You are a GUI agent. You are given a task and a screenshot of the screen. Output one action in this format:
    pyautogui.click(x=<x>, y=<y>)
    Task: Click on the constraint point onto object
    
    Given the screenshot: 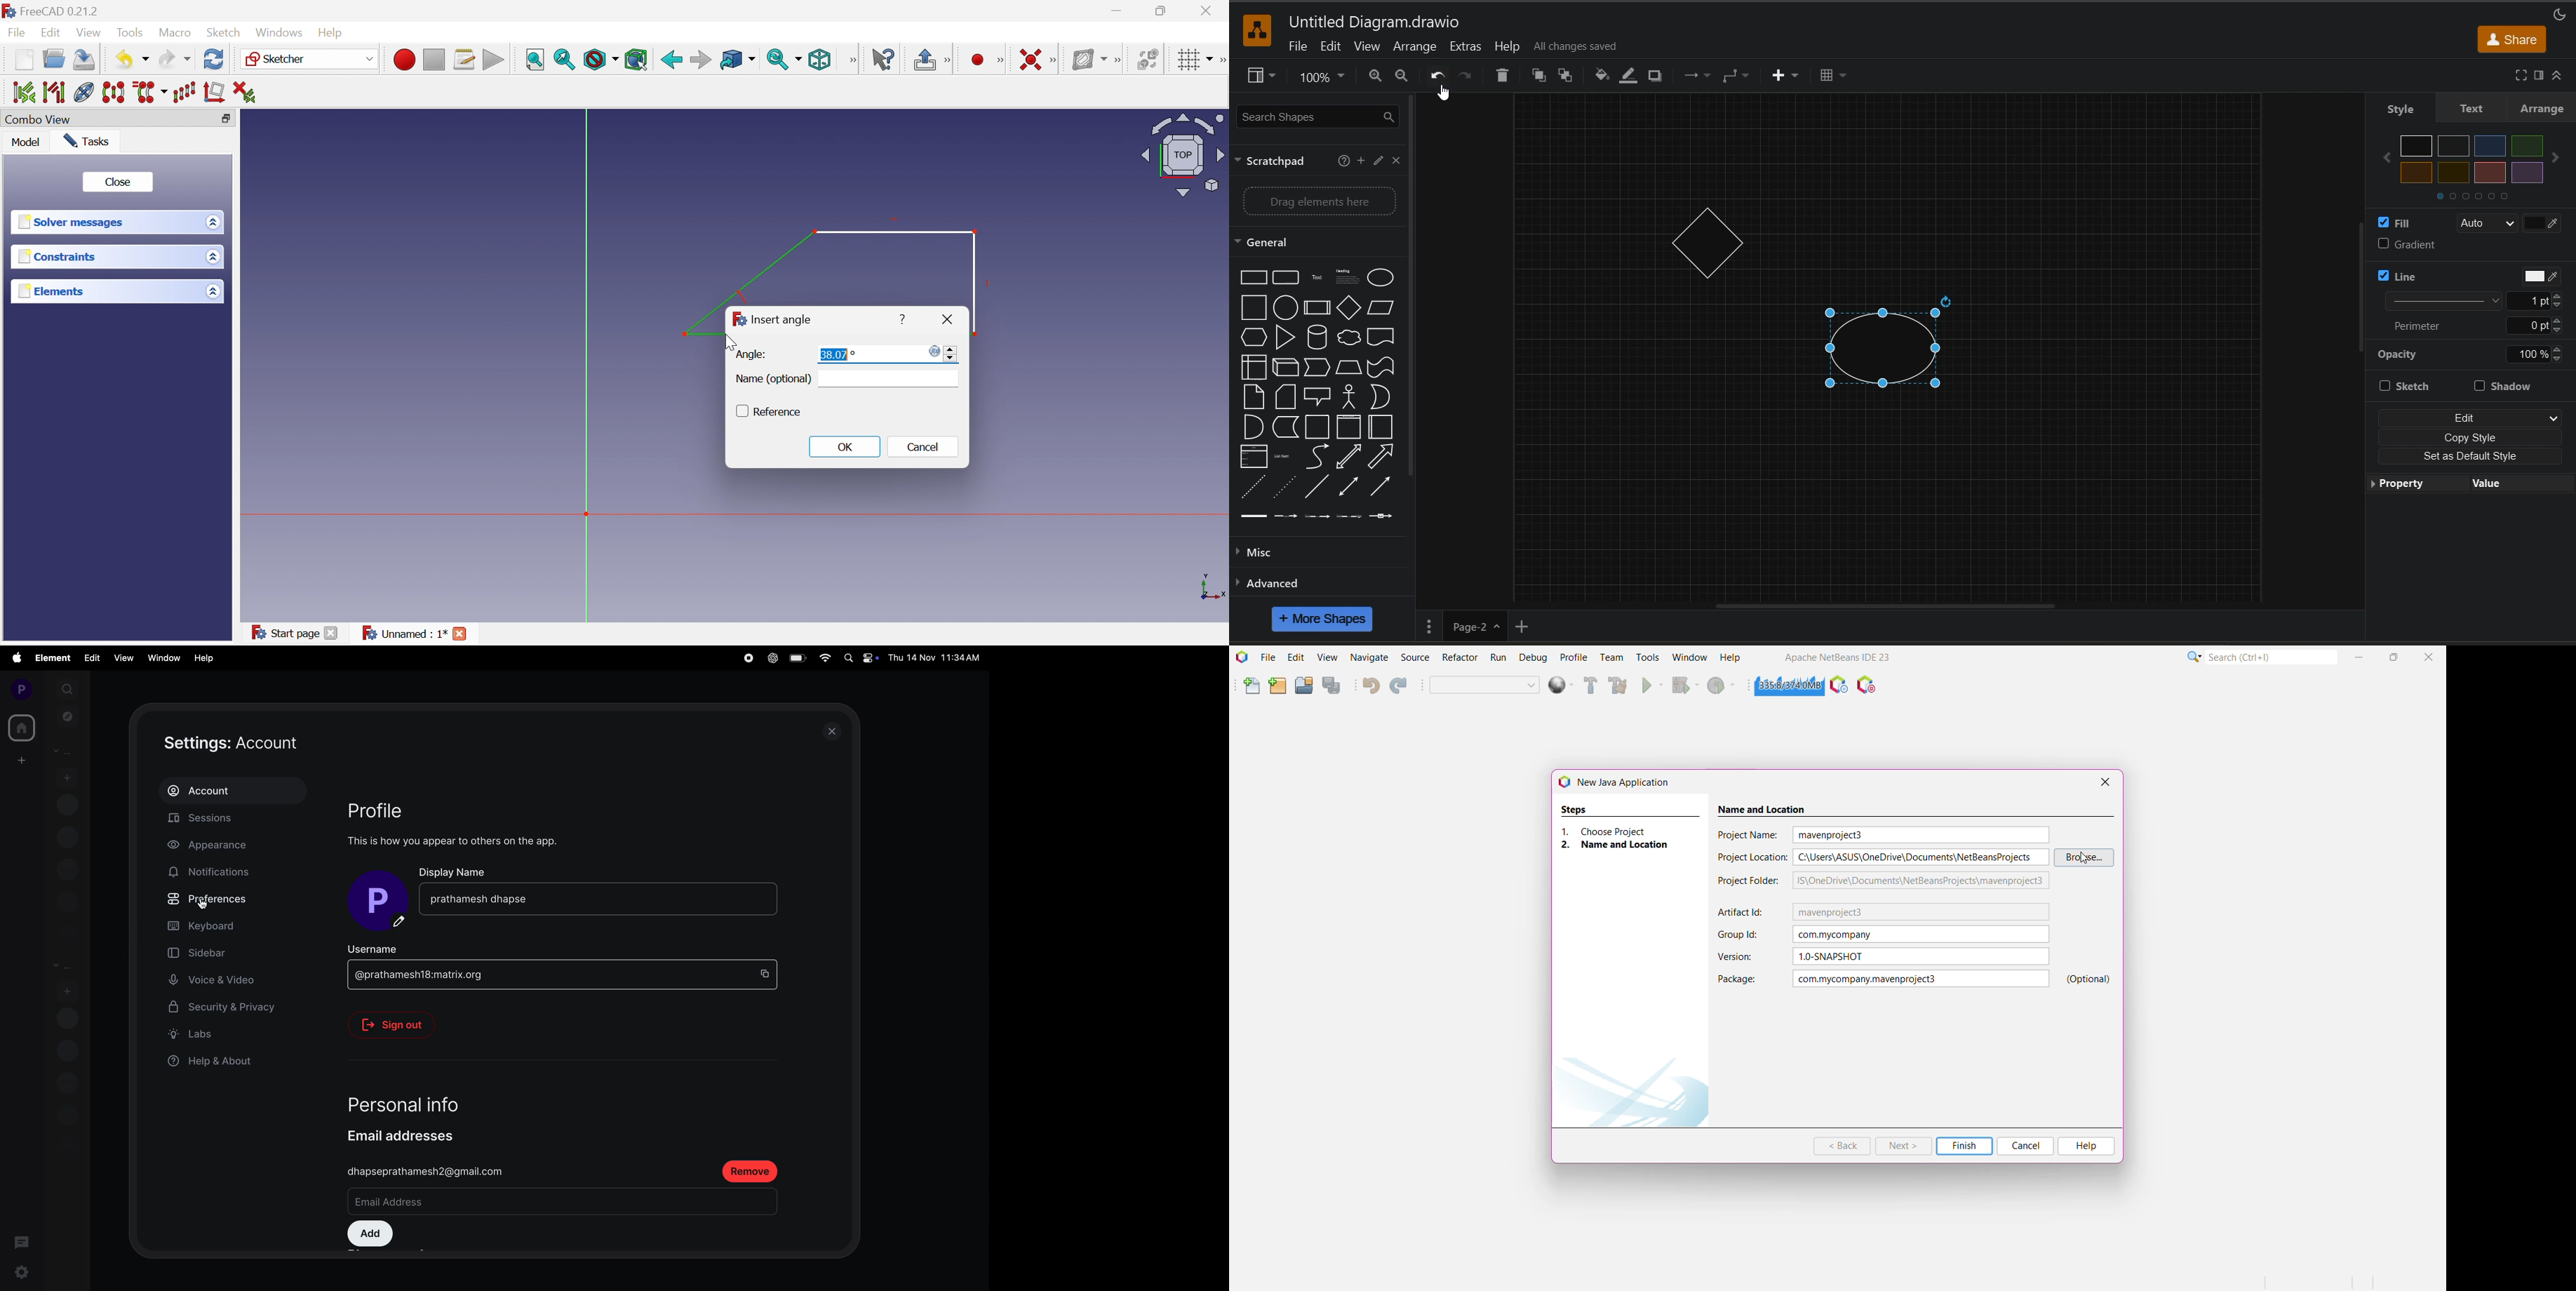 What is the action you would take?
    pyautogui.click(x=955, y=58)
    